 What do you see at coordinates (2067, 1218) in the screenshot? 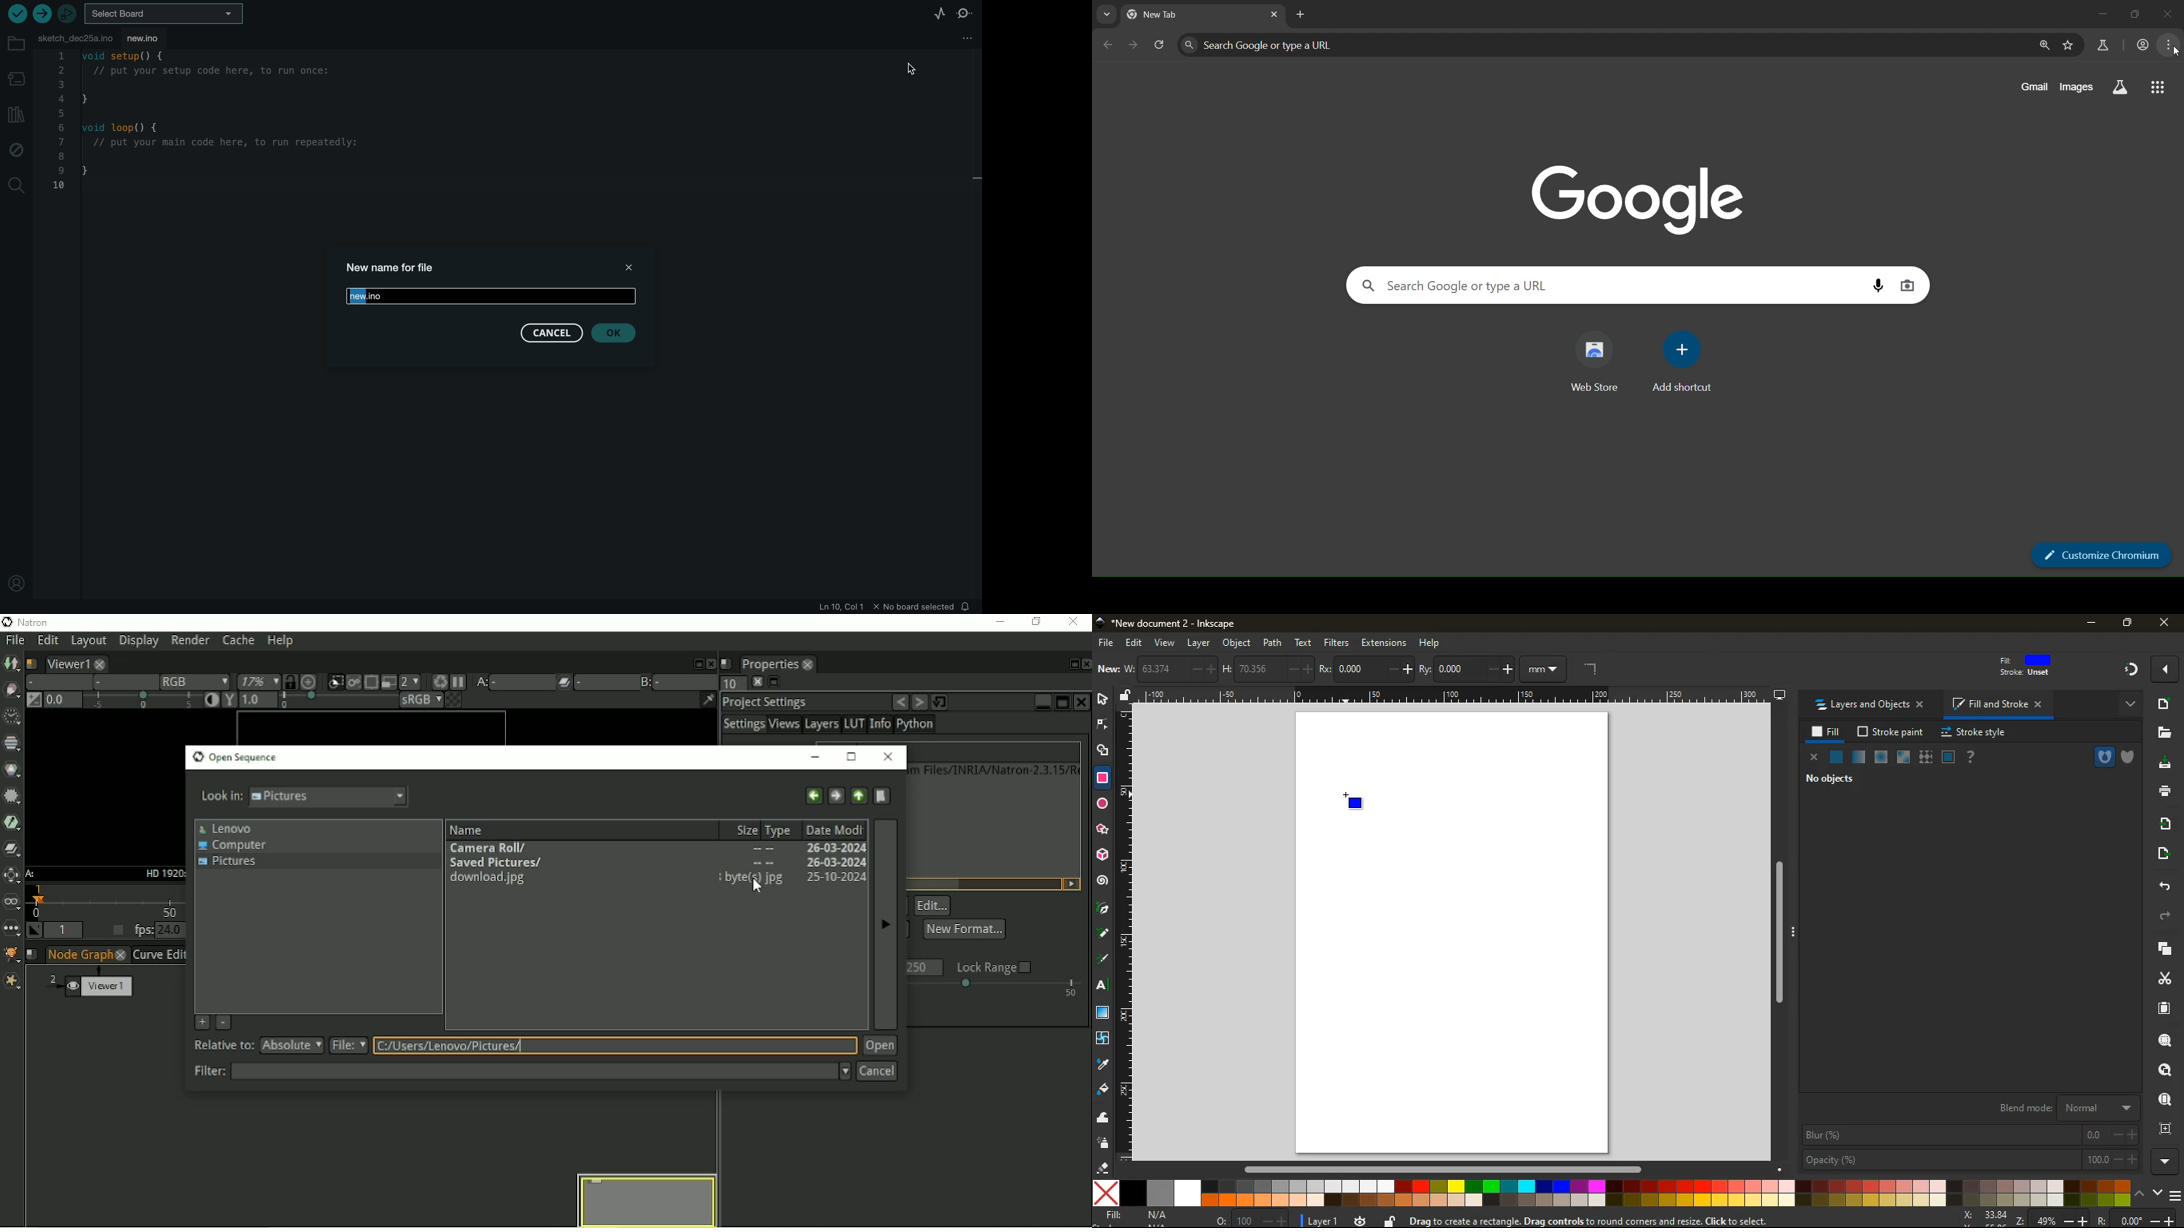
I see `zoom` at bounding box center [2067, 1218].